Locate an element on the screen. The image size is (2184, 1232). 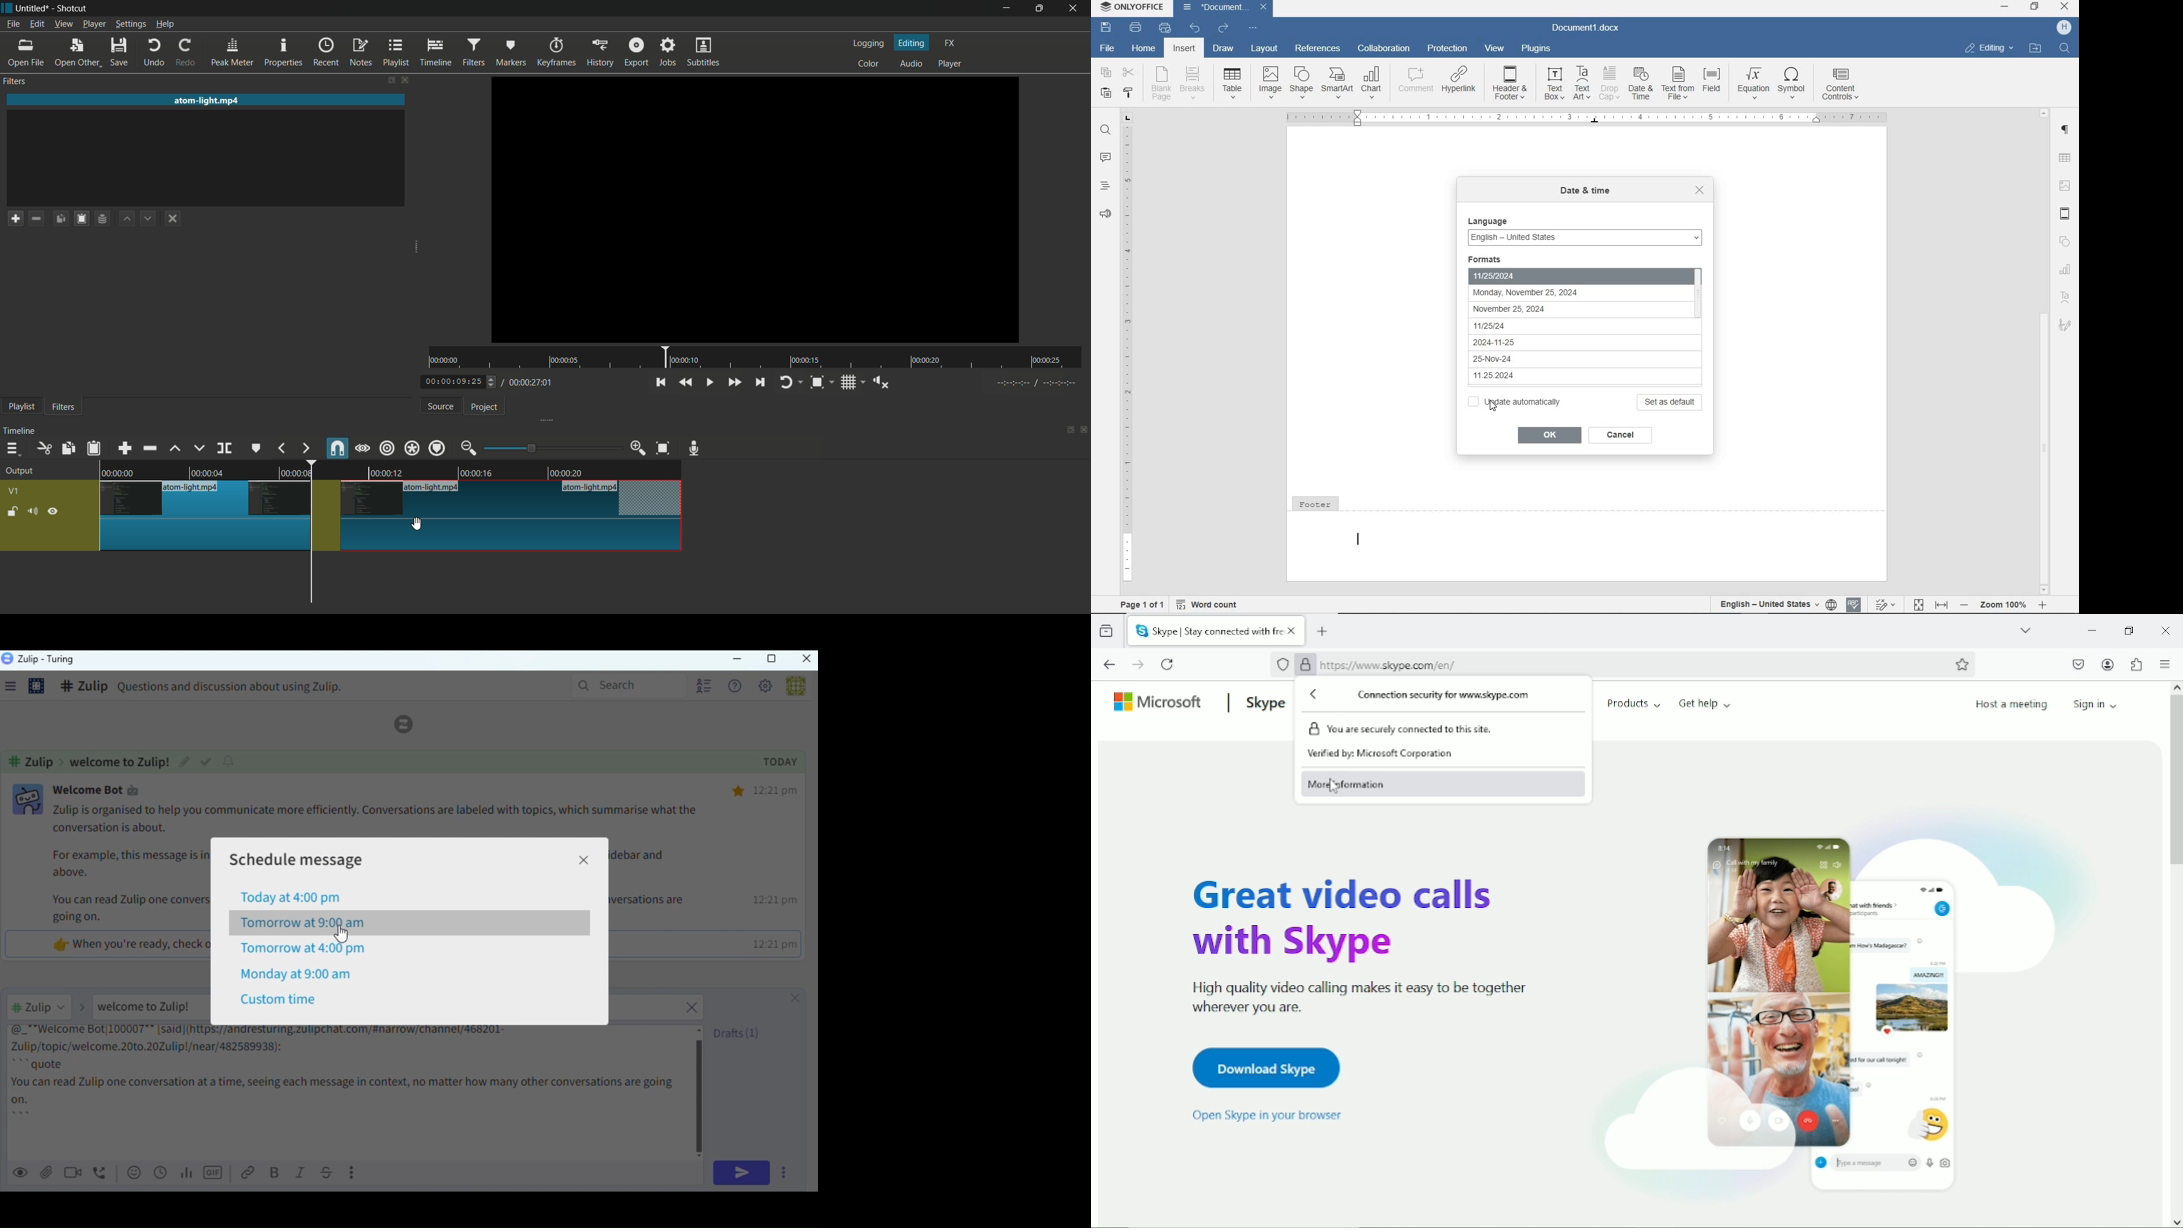
11/25/24 is located at coordinates (1542, 323).